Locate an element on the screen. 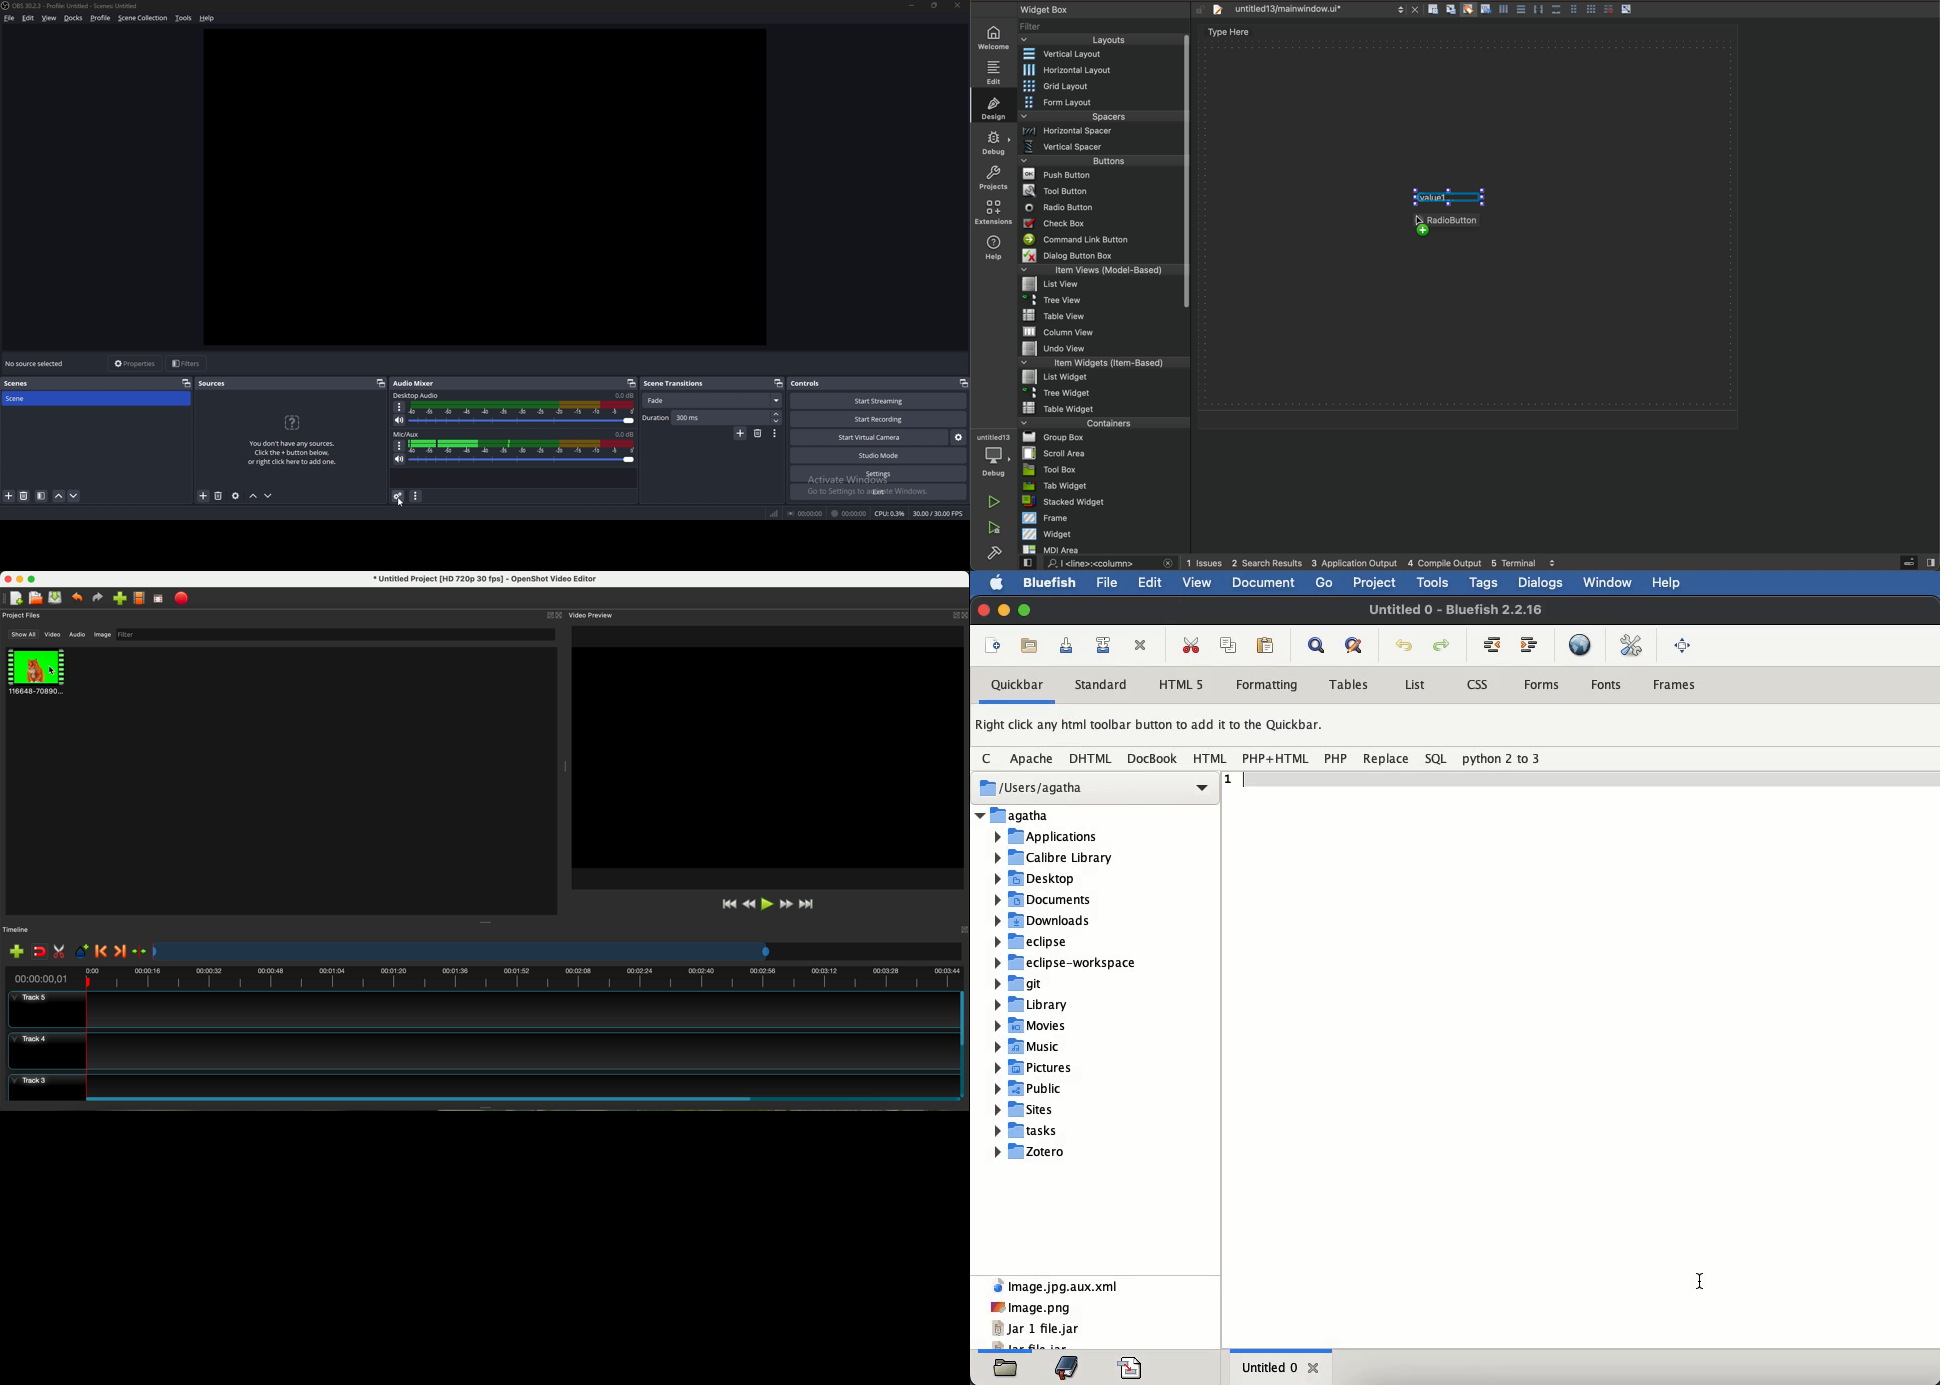 This screenshot has width=1960, height=1400. add source is located at coordinates (203, 497).